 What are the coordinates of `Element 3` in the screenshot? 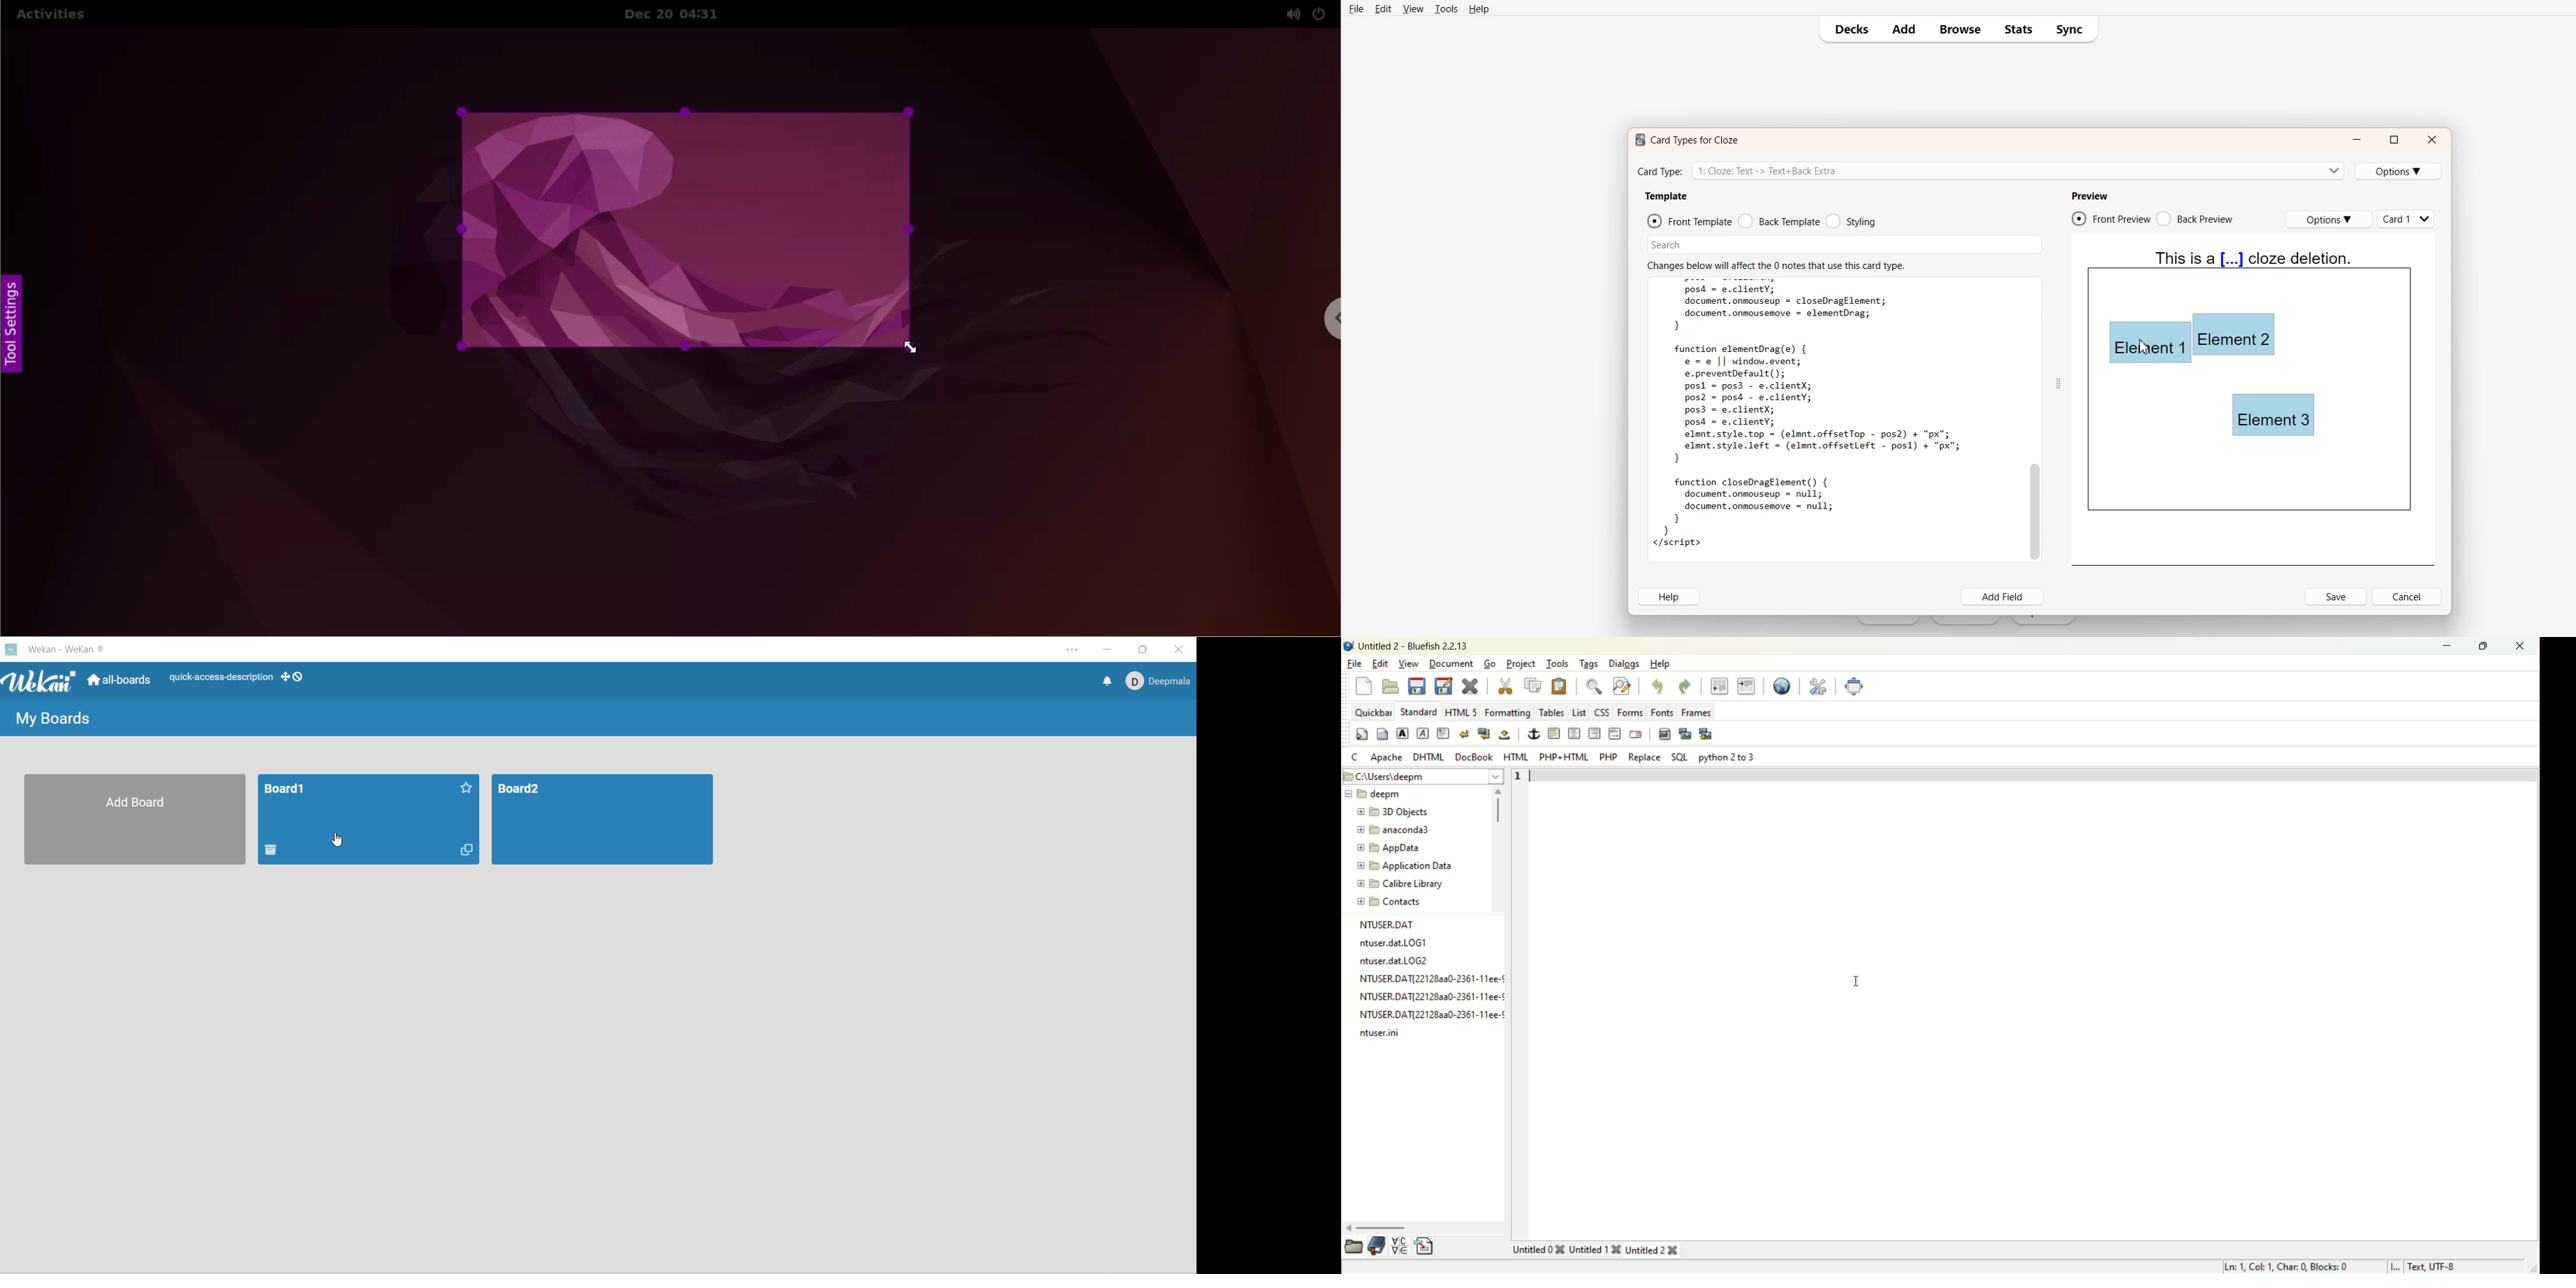 It's located at (2275, 415).